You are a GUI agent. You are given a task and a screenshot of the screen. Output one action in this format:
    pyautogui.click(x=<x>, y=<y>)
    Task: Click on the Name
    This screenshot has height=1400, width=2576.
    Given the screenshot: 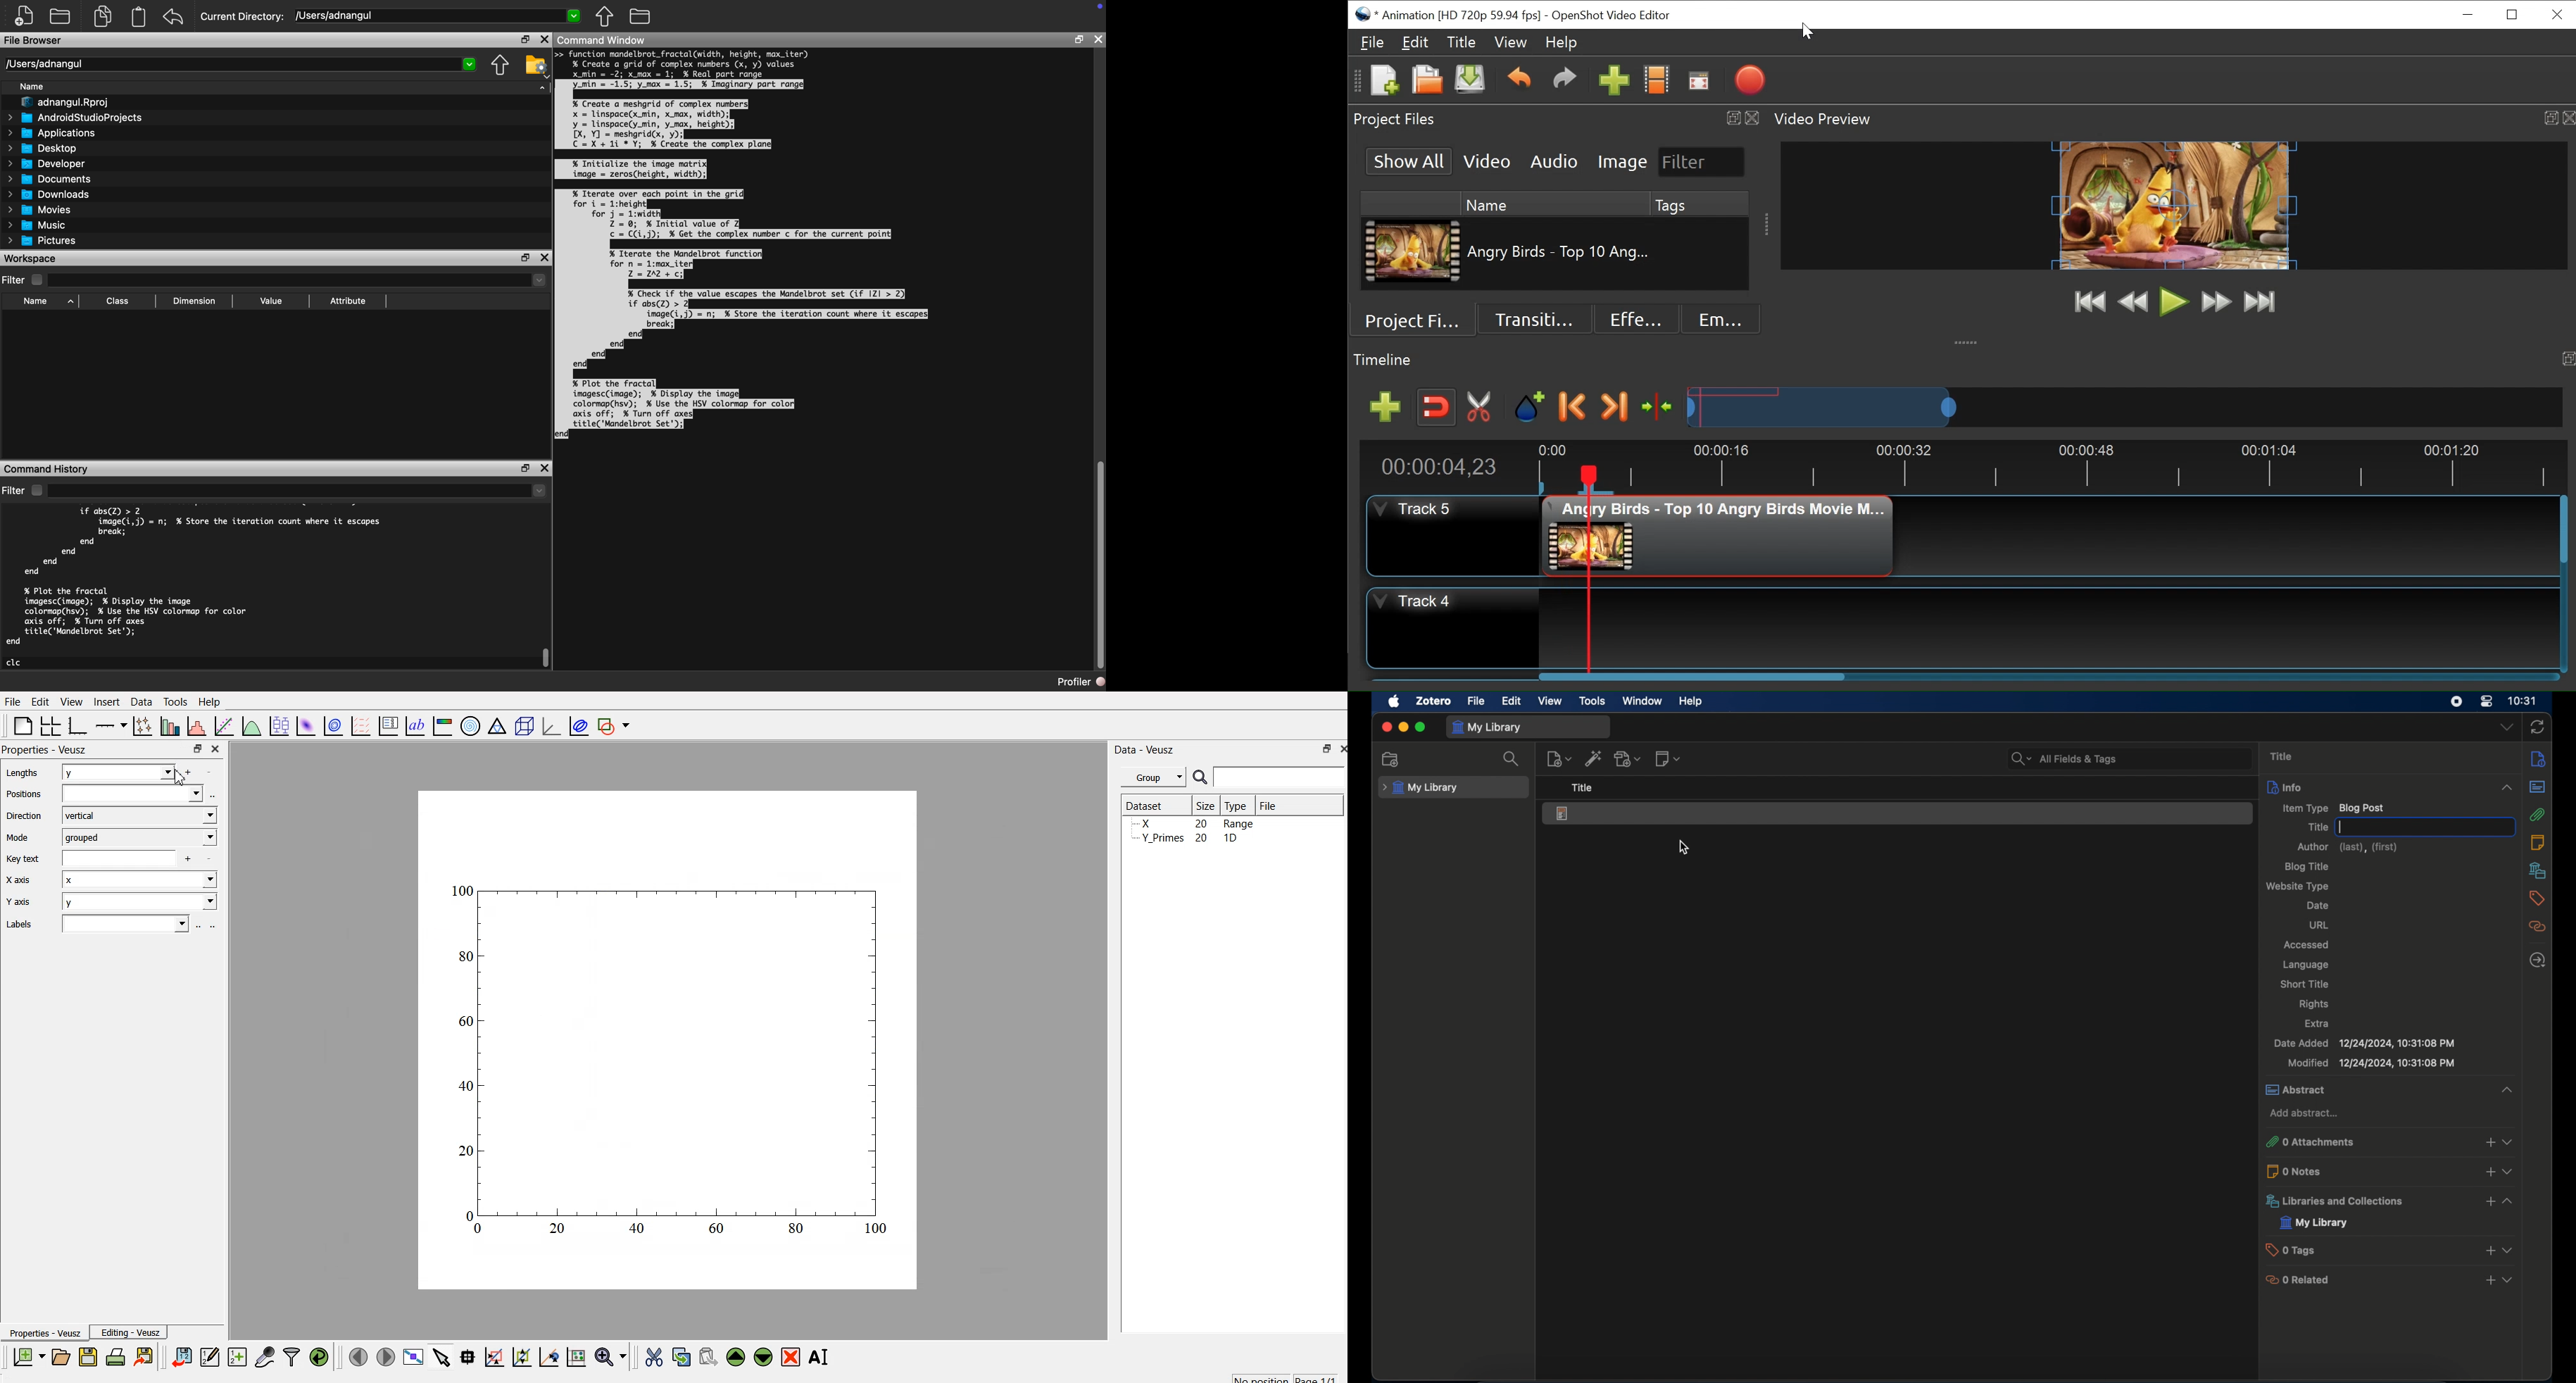 What is the action you would take?
    pyautogui.click(x=36, y=301)
    